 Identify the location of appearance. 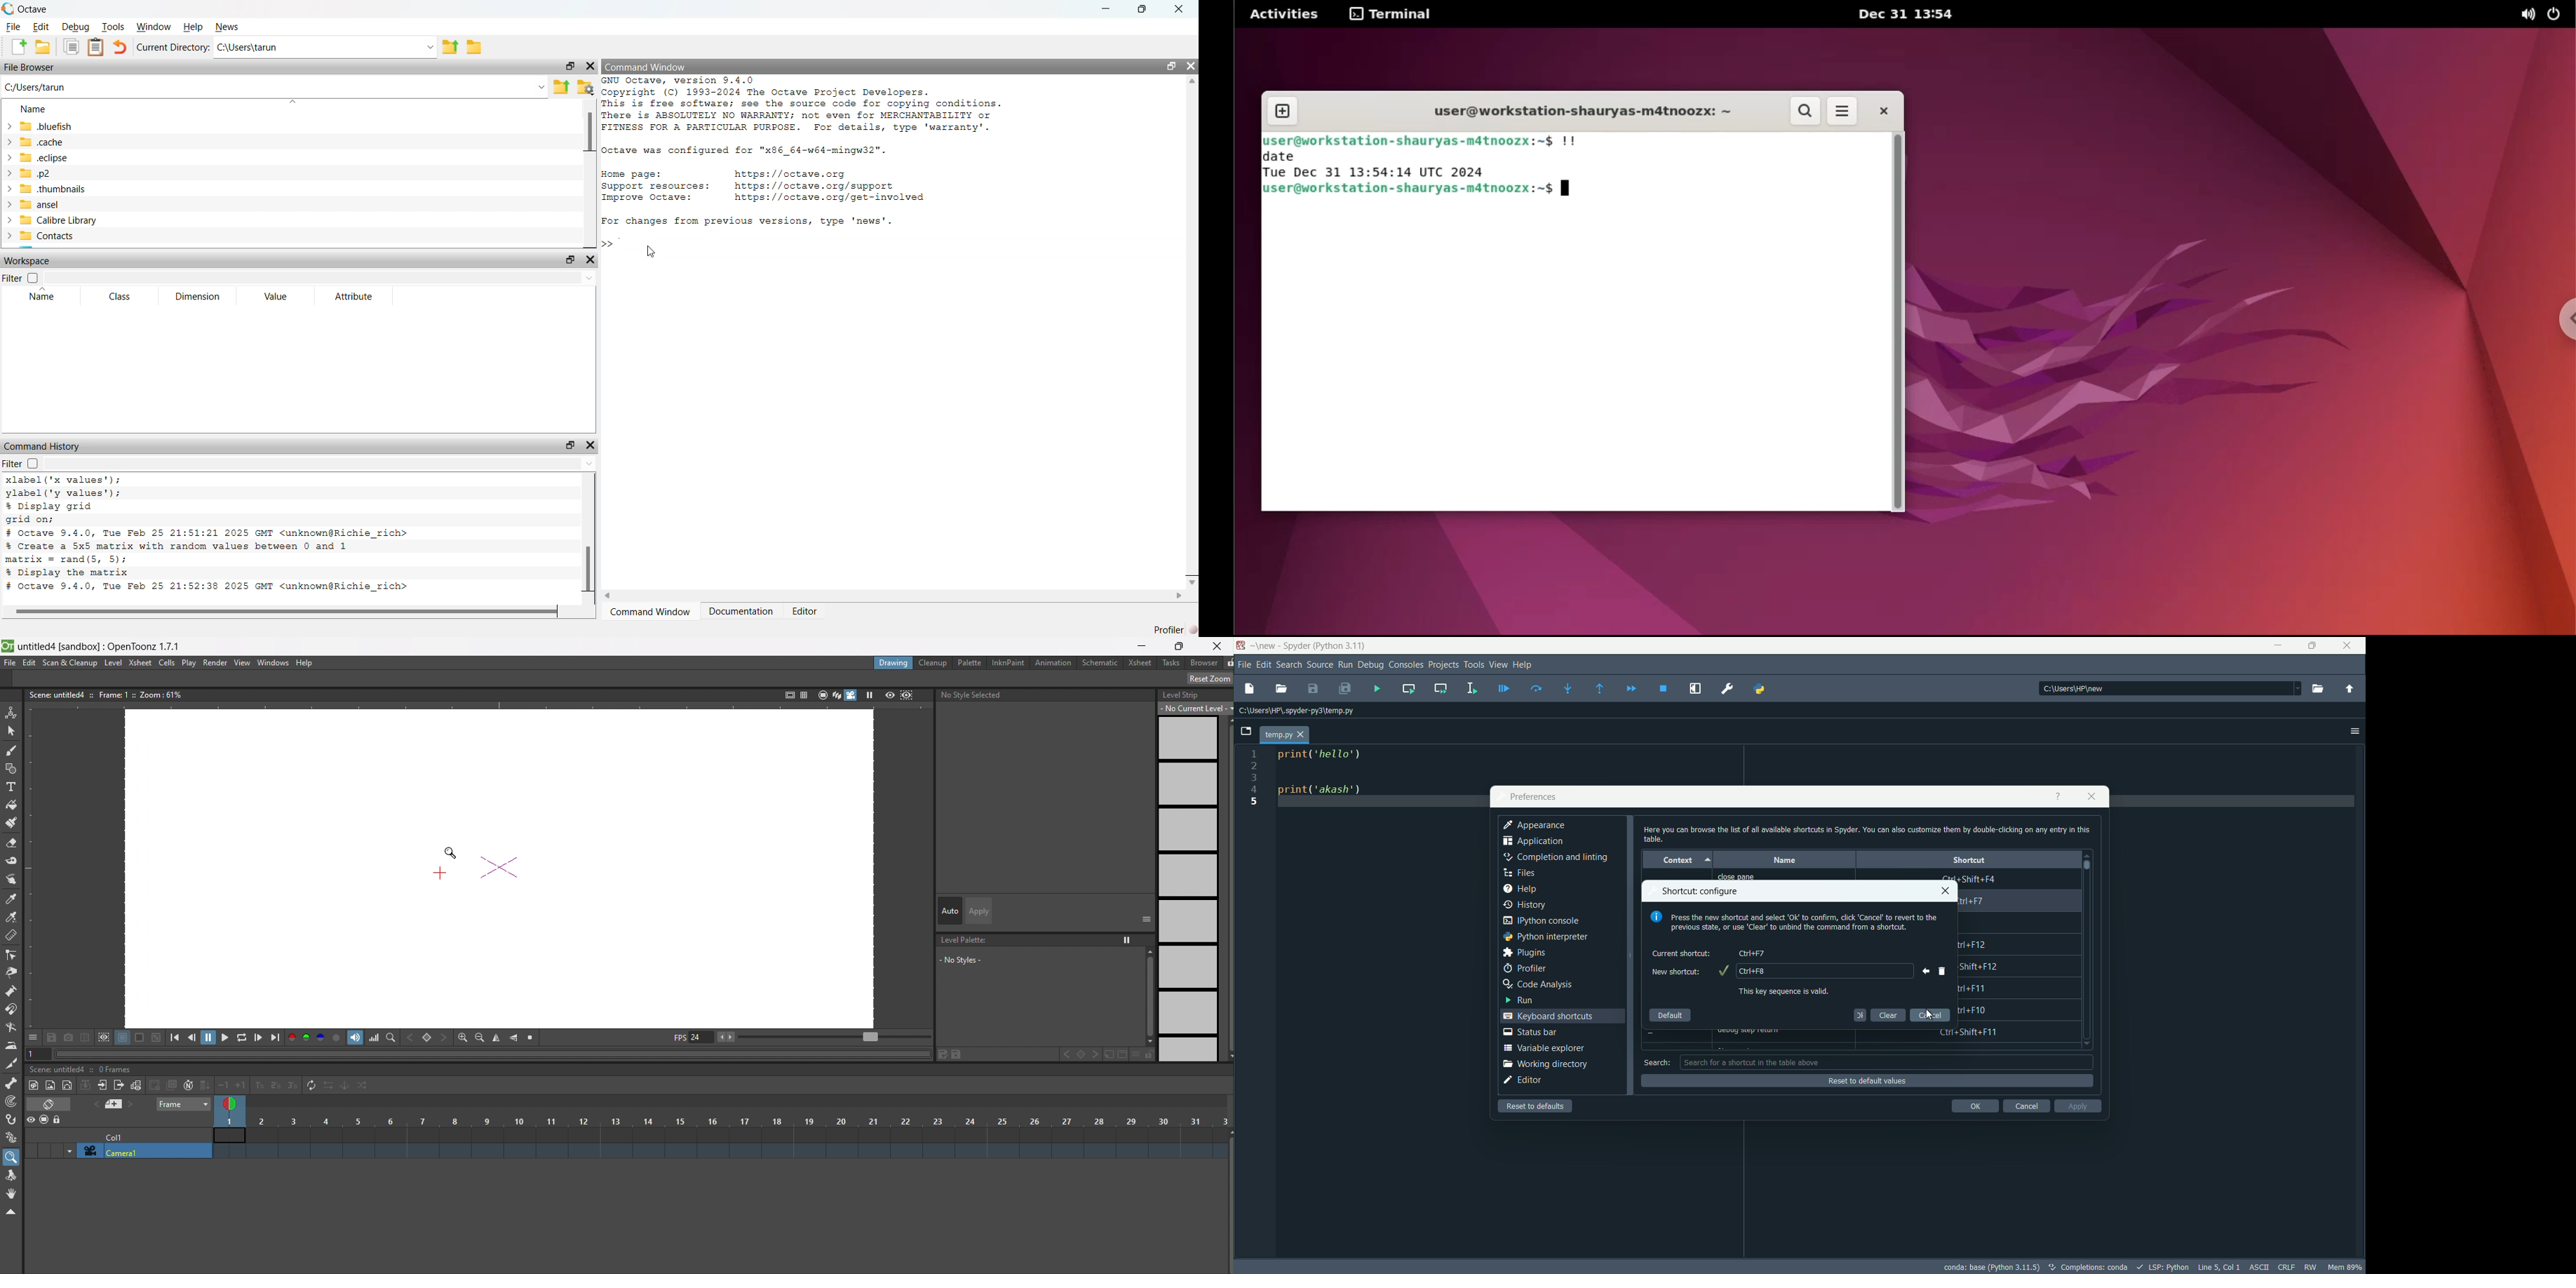
(1535, 825).